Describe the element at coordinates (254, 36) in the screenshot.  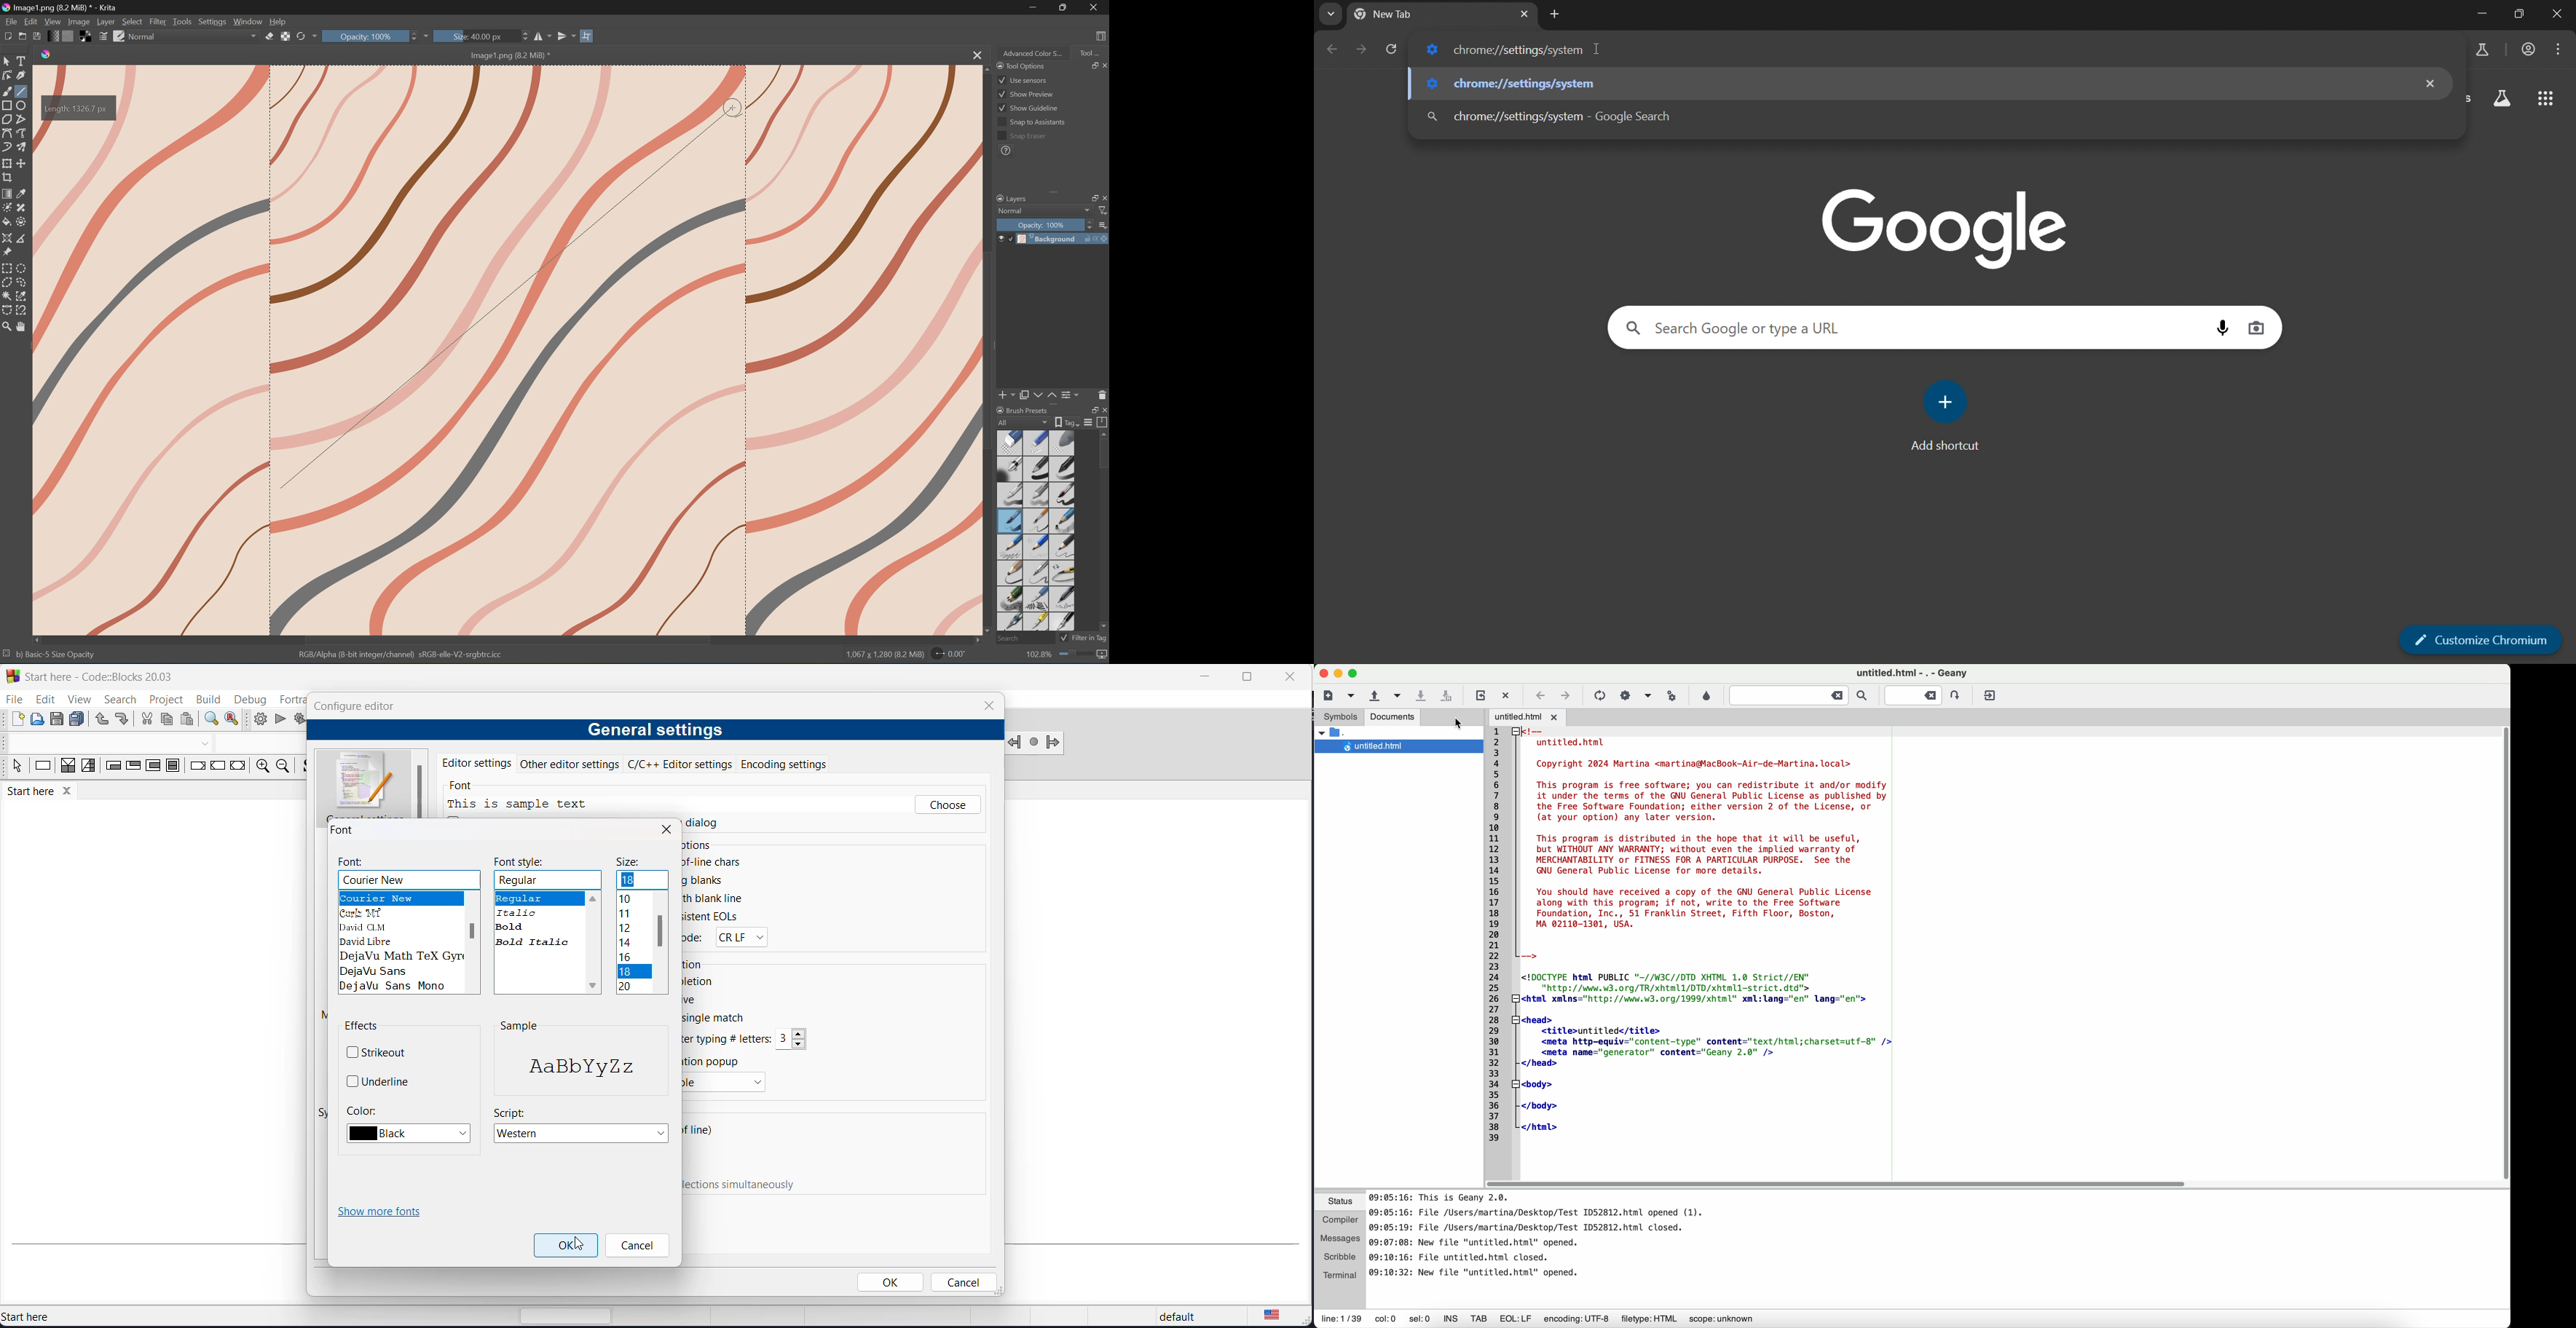
I see `Drop Down` at that location.